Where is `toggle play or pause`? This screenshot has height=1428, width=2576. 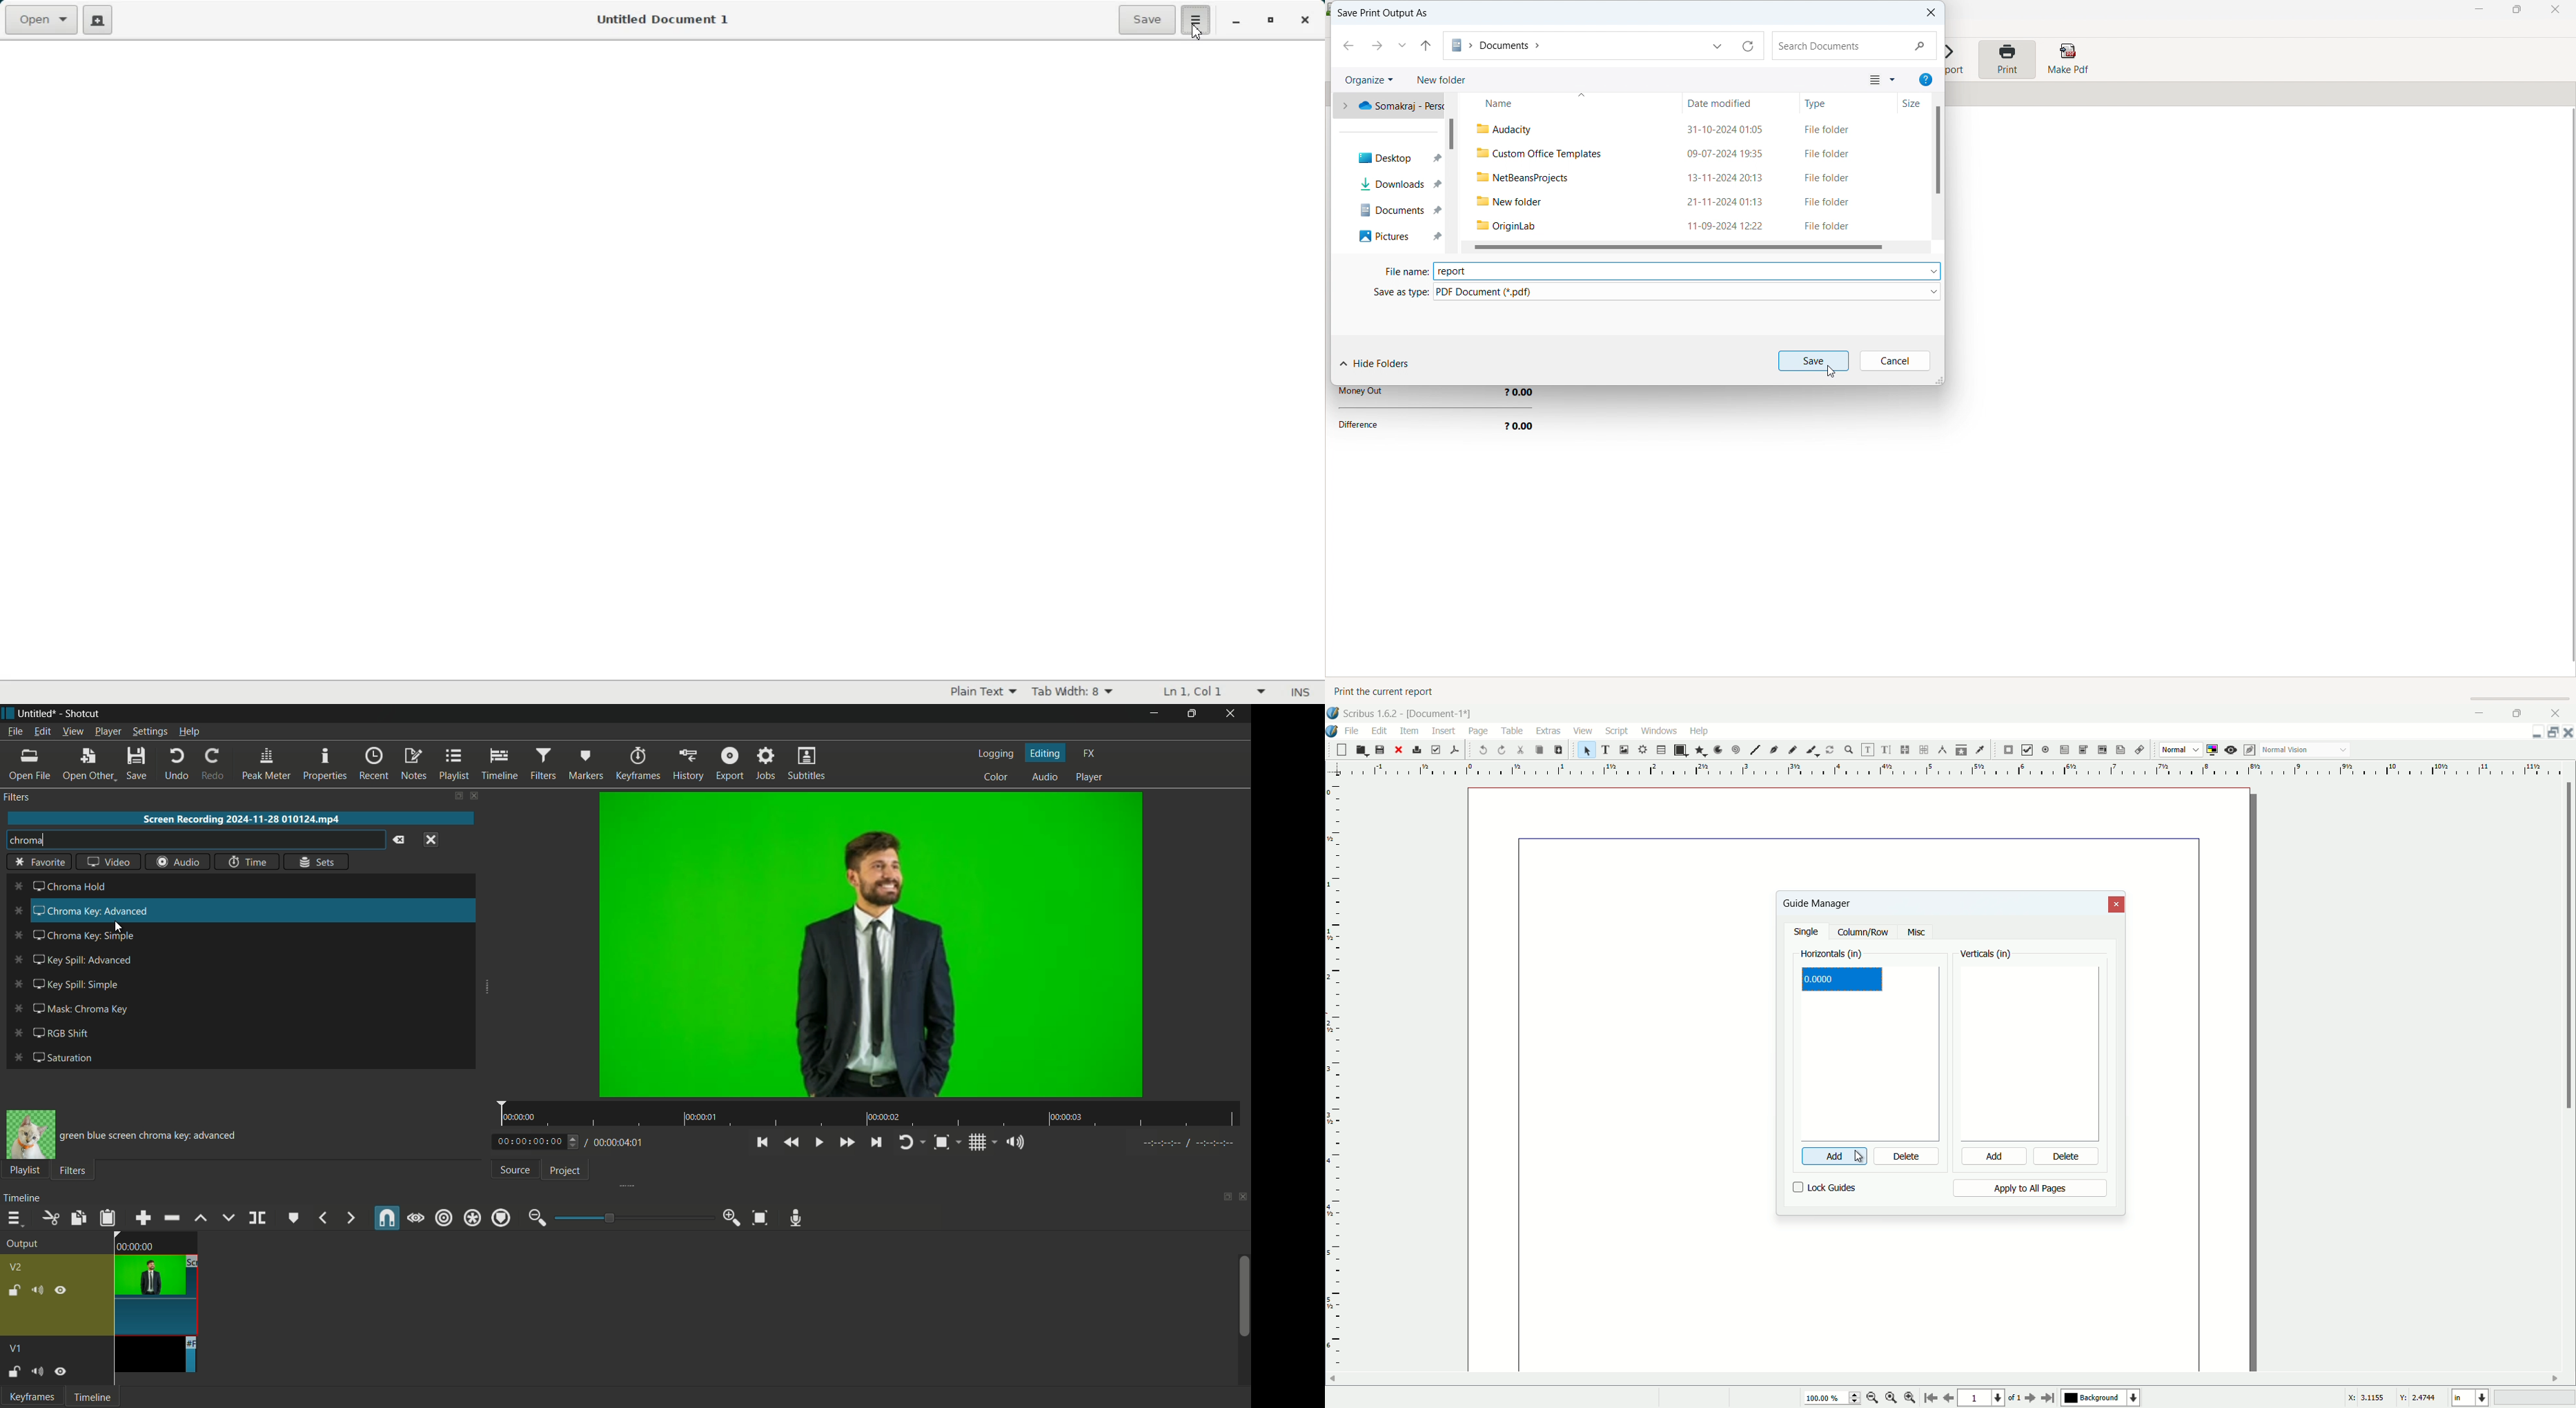 toggle play or pause is located at coordinates (819, 1143).